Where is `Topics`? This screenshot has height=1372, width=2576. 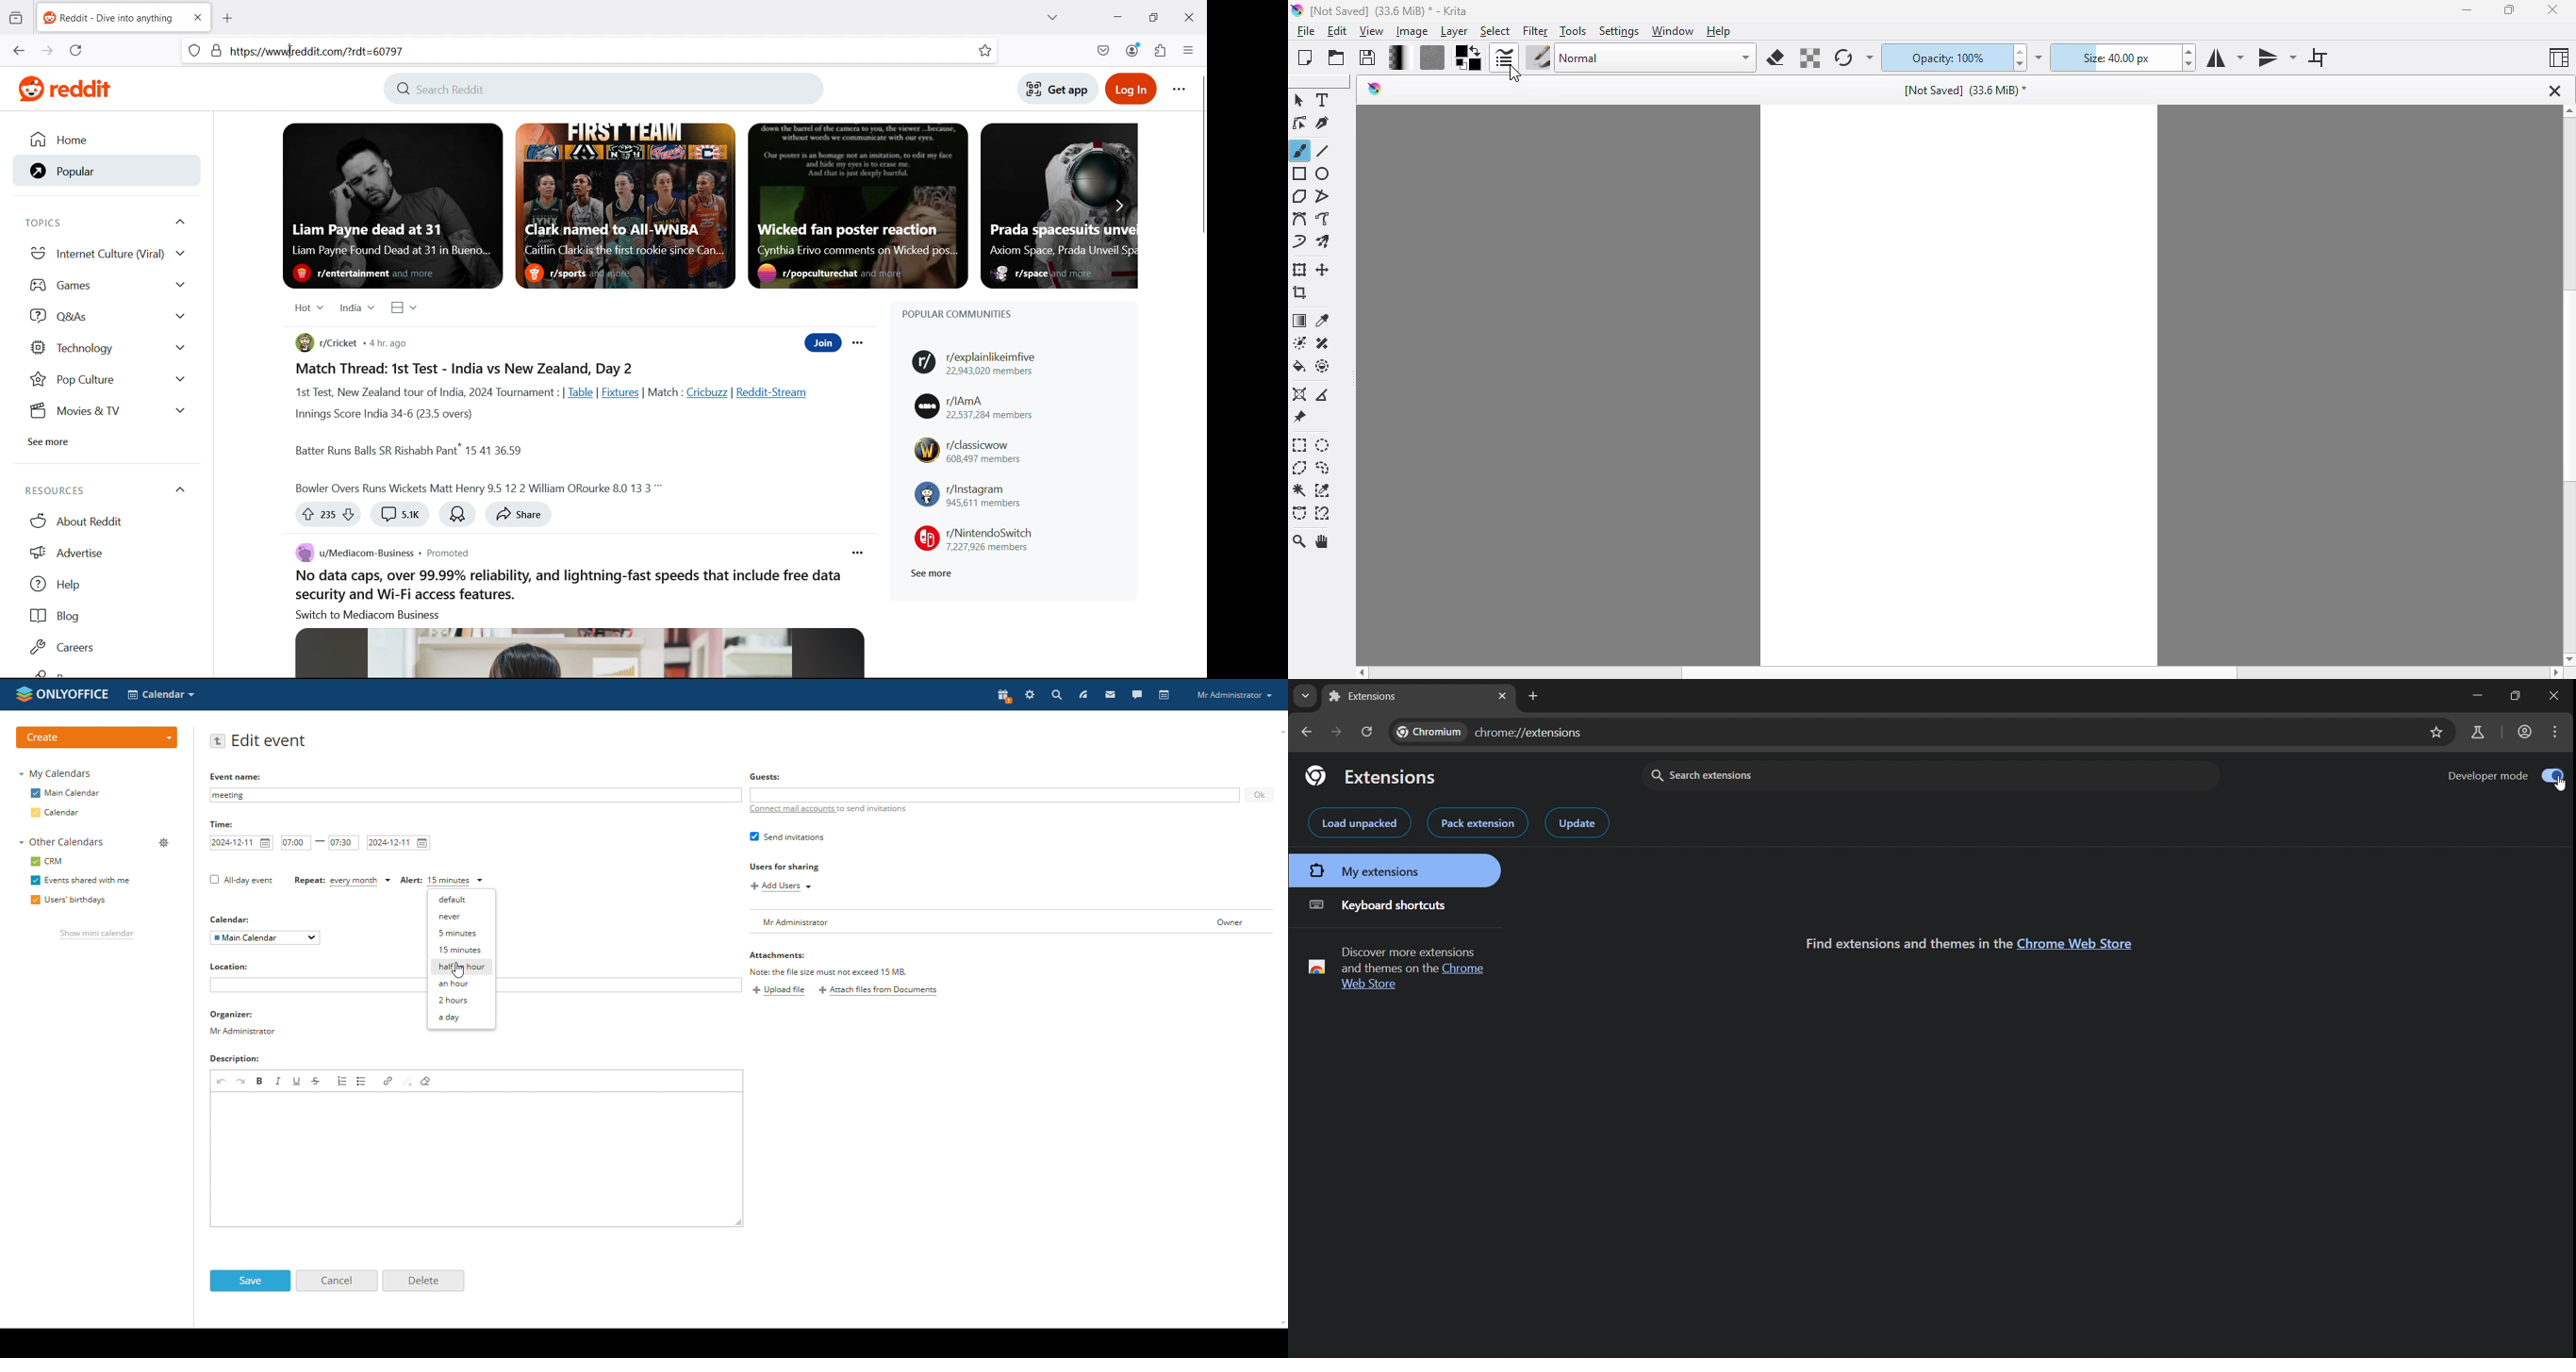
Topics is located at coordinates (109, 222).